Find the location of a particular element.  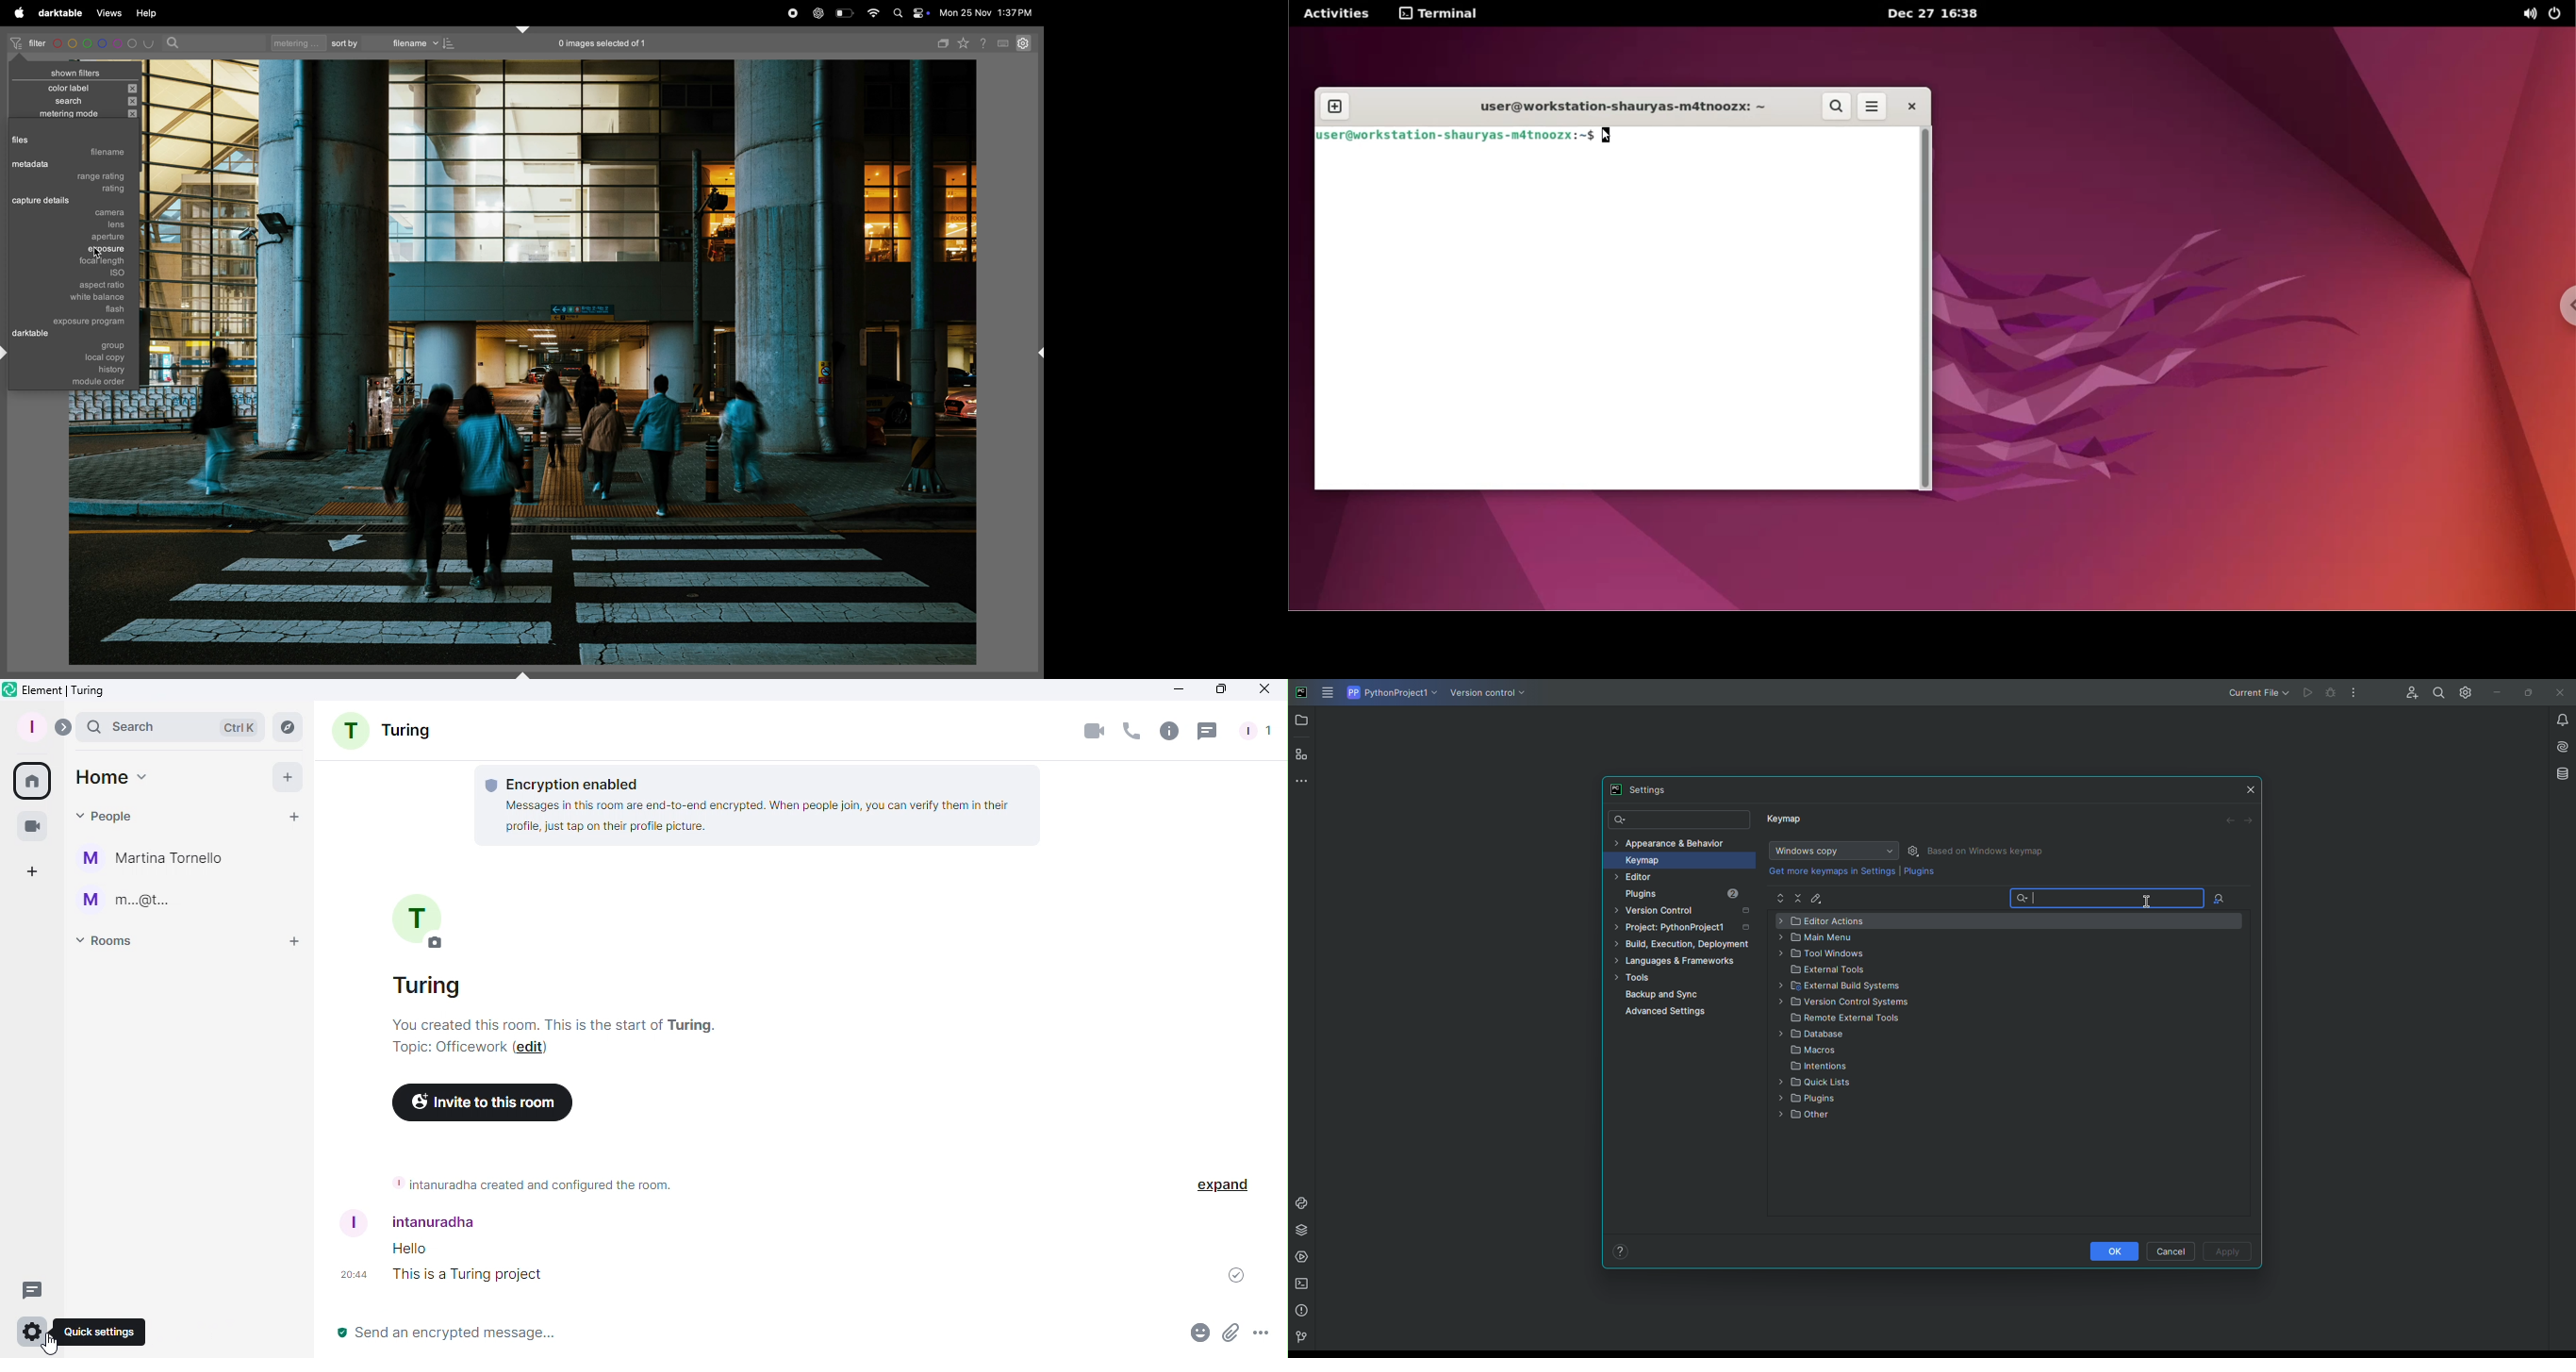

date and time is located at coordinates (986, 14).